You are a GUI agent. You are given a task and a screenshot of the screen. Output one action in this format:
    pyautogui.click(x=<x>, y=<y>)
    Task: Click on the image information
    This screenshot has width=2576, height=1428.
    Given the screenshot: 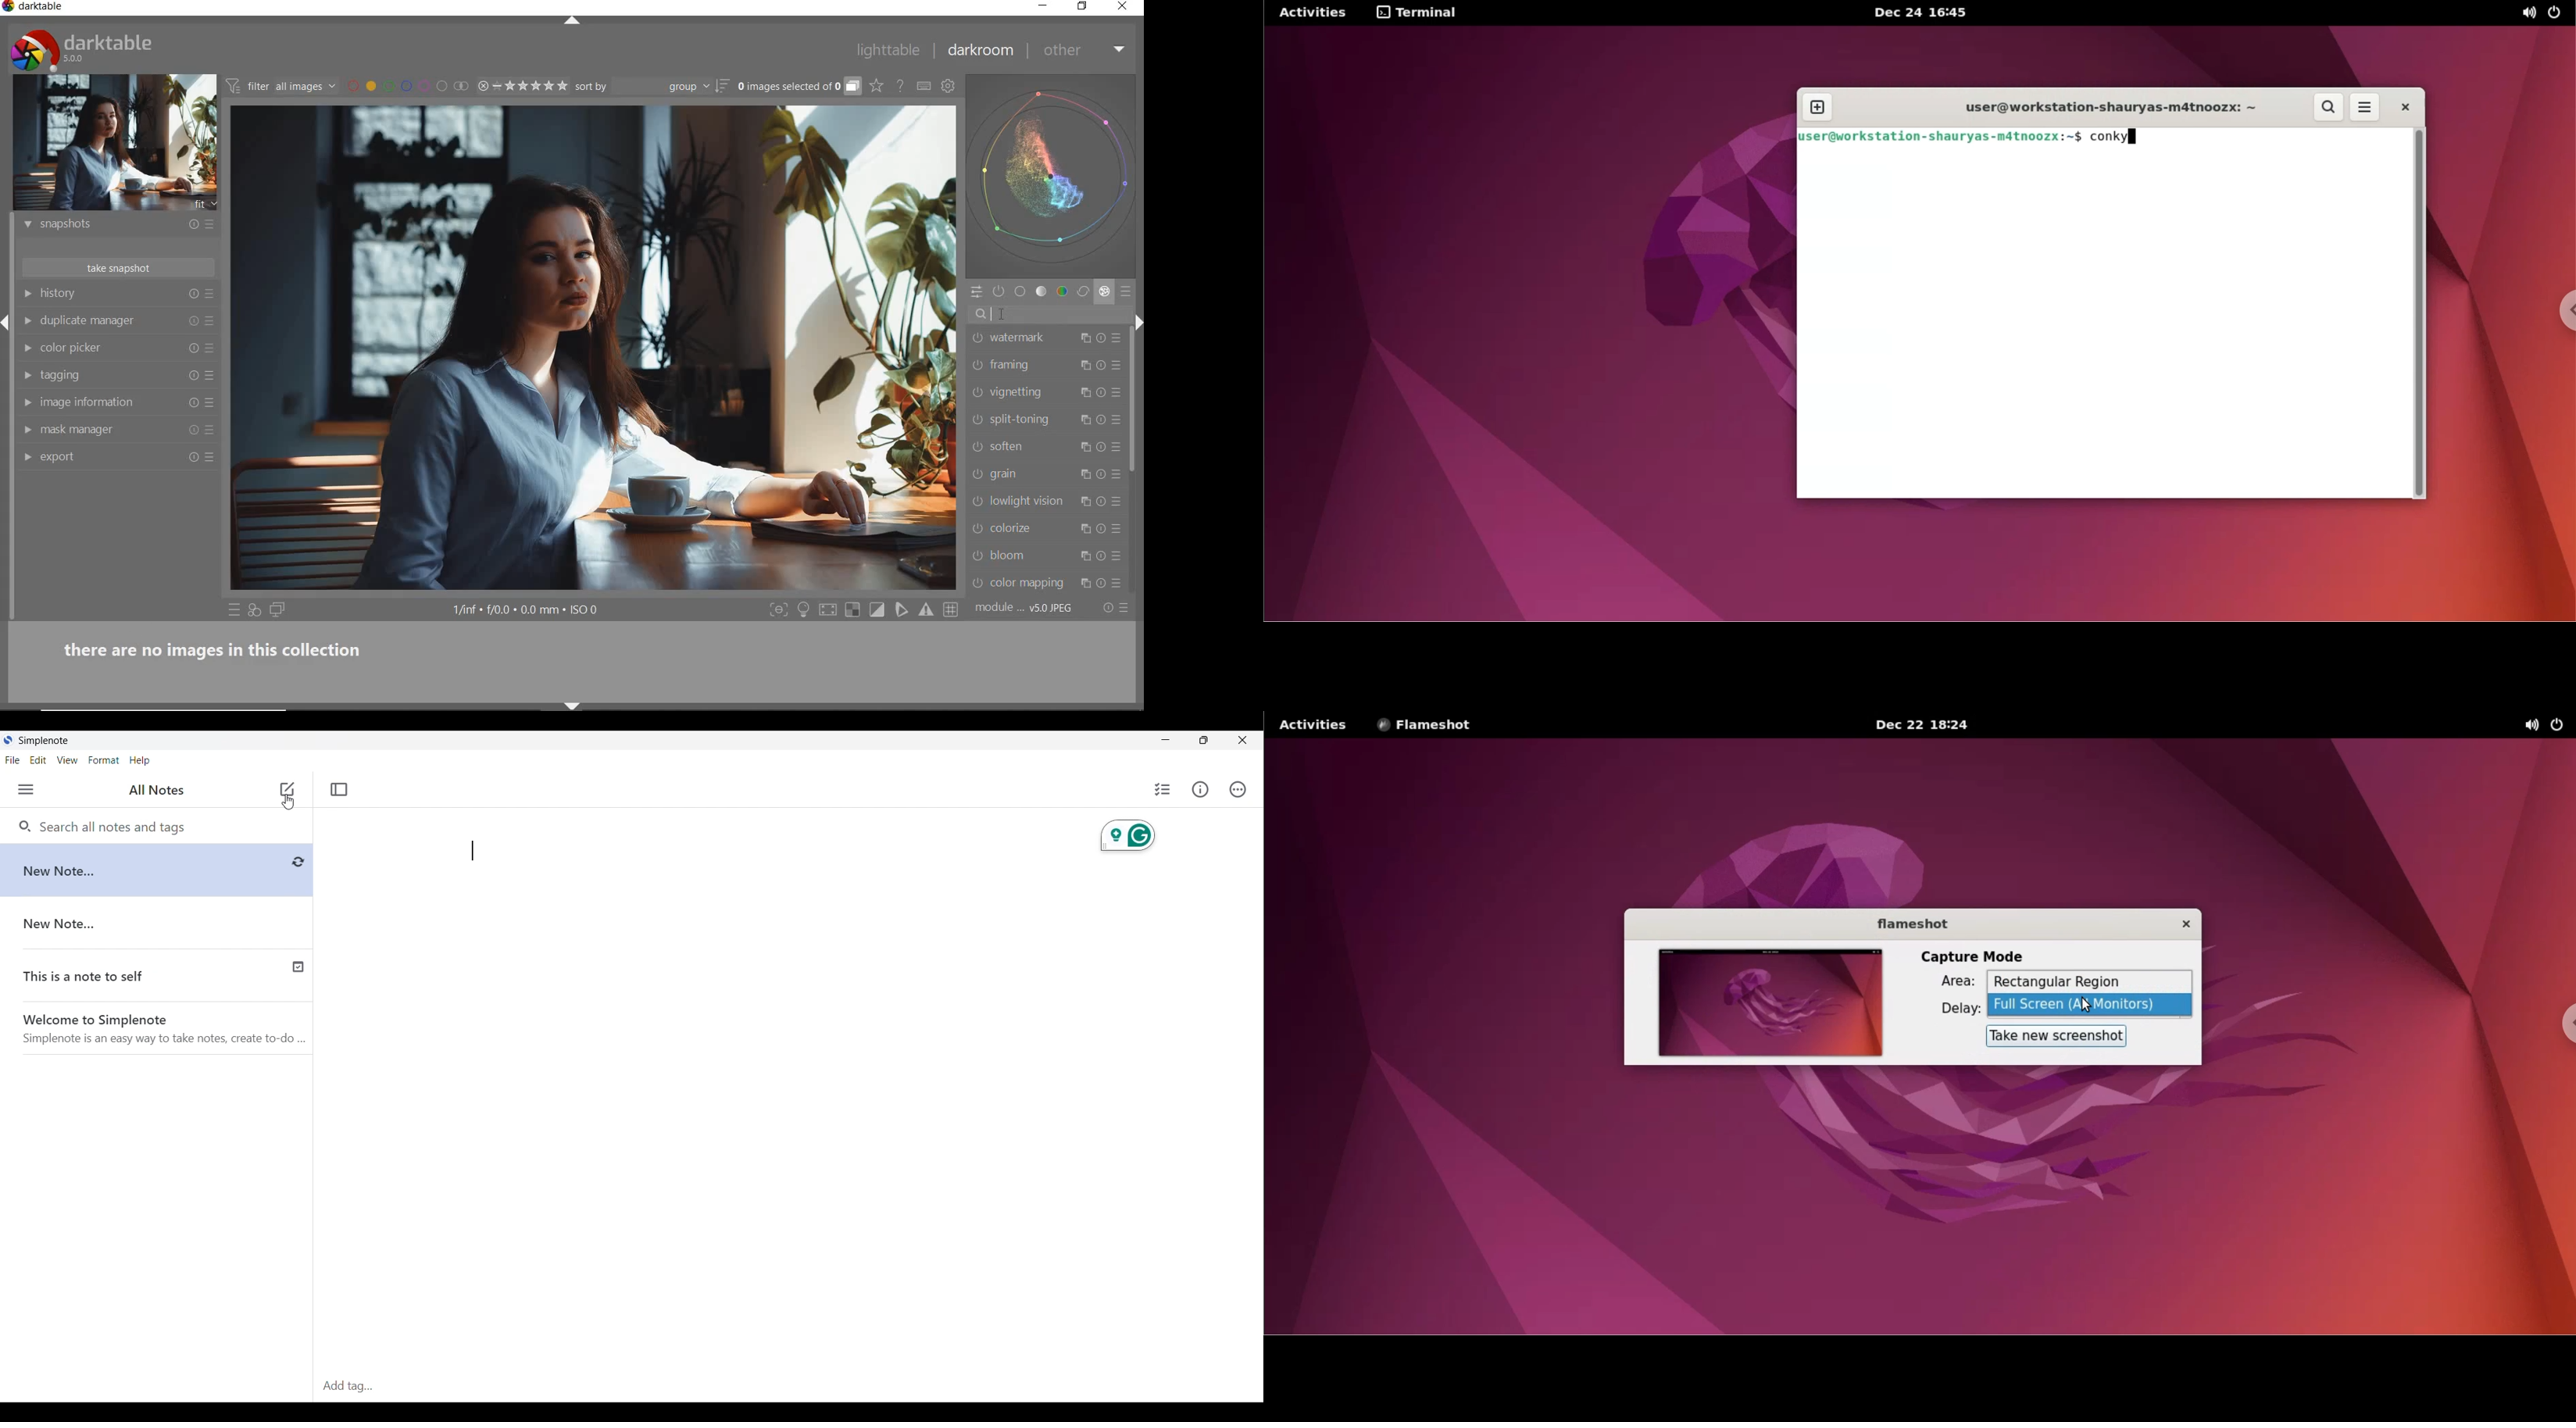 What is the action you would take?
    pyautogui.click(x=100, y=402)
    